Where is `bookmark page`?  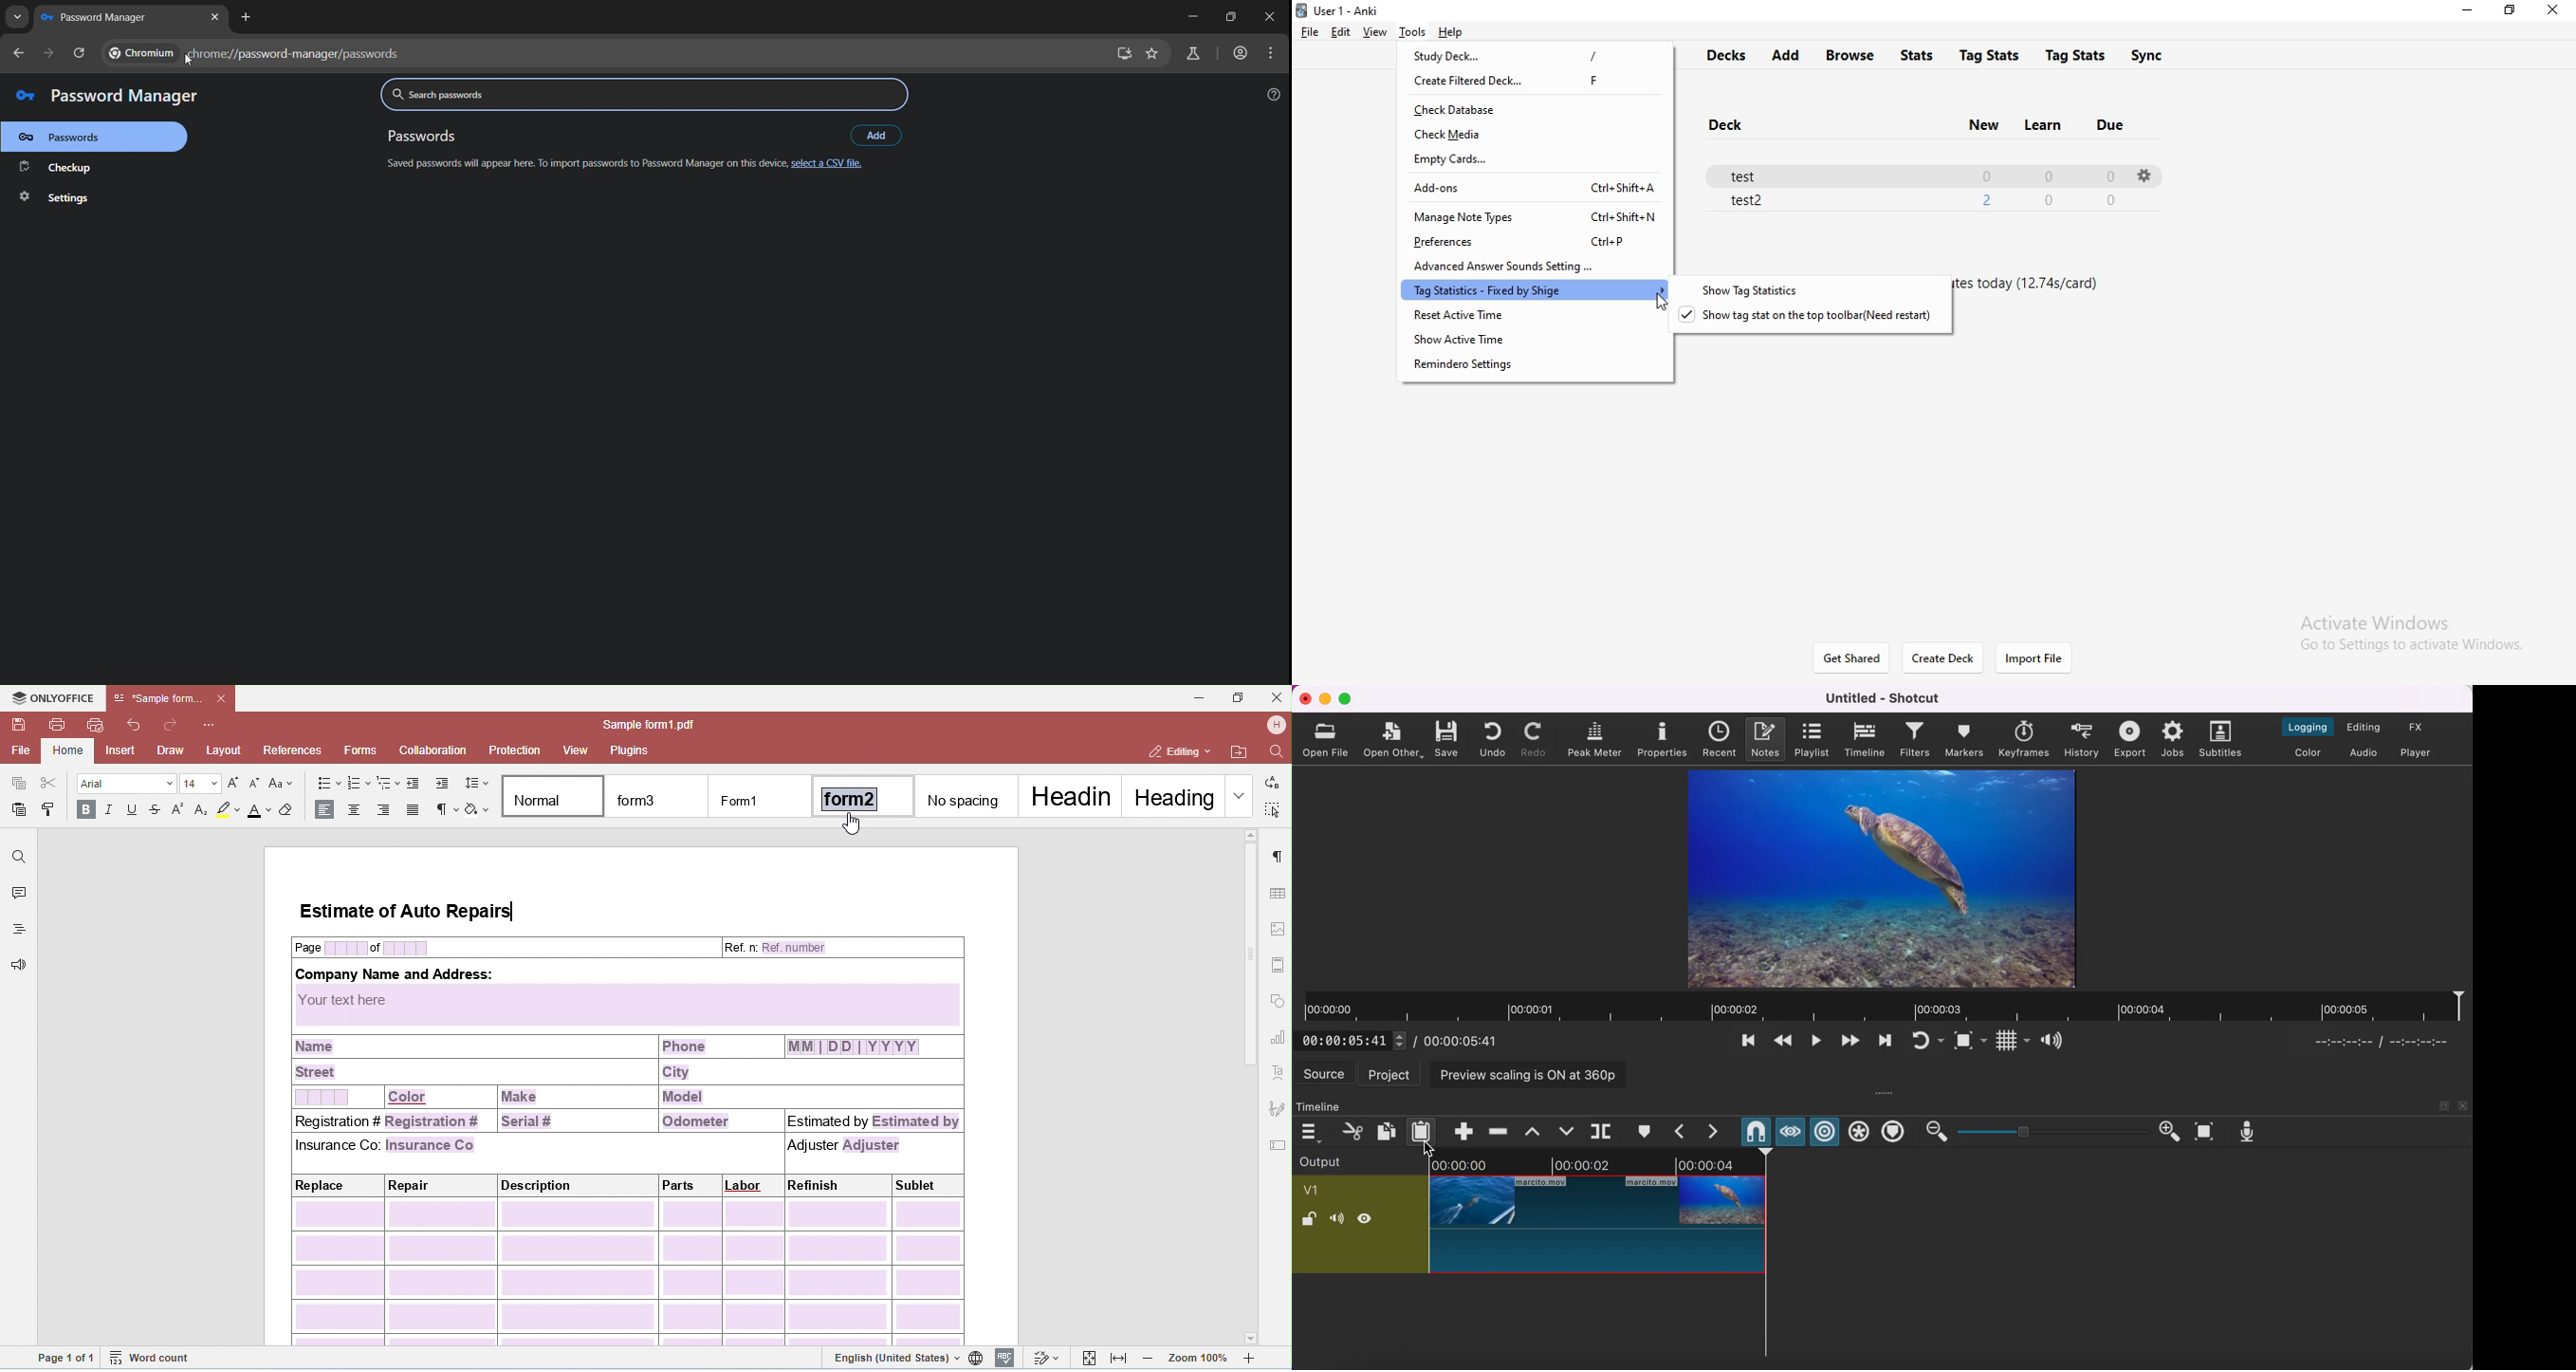 bookmark page is located at coordinates (1153, 53).